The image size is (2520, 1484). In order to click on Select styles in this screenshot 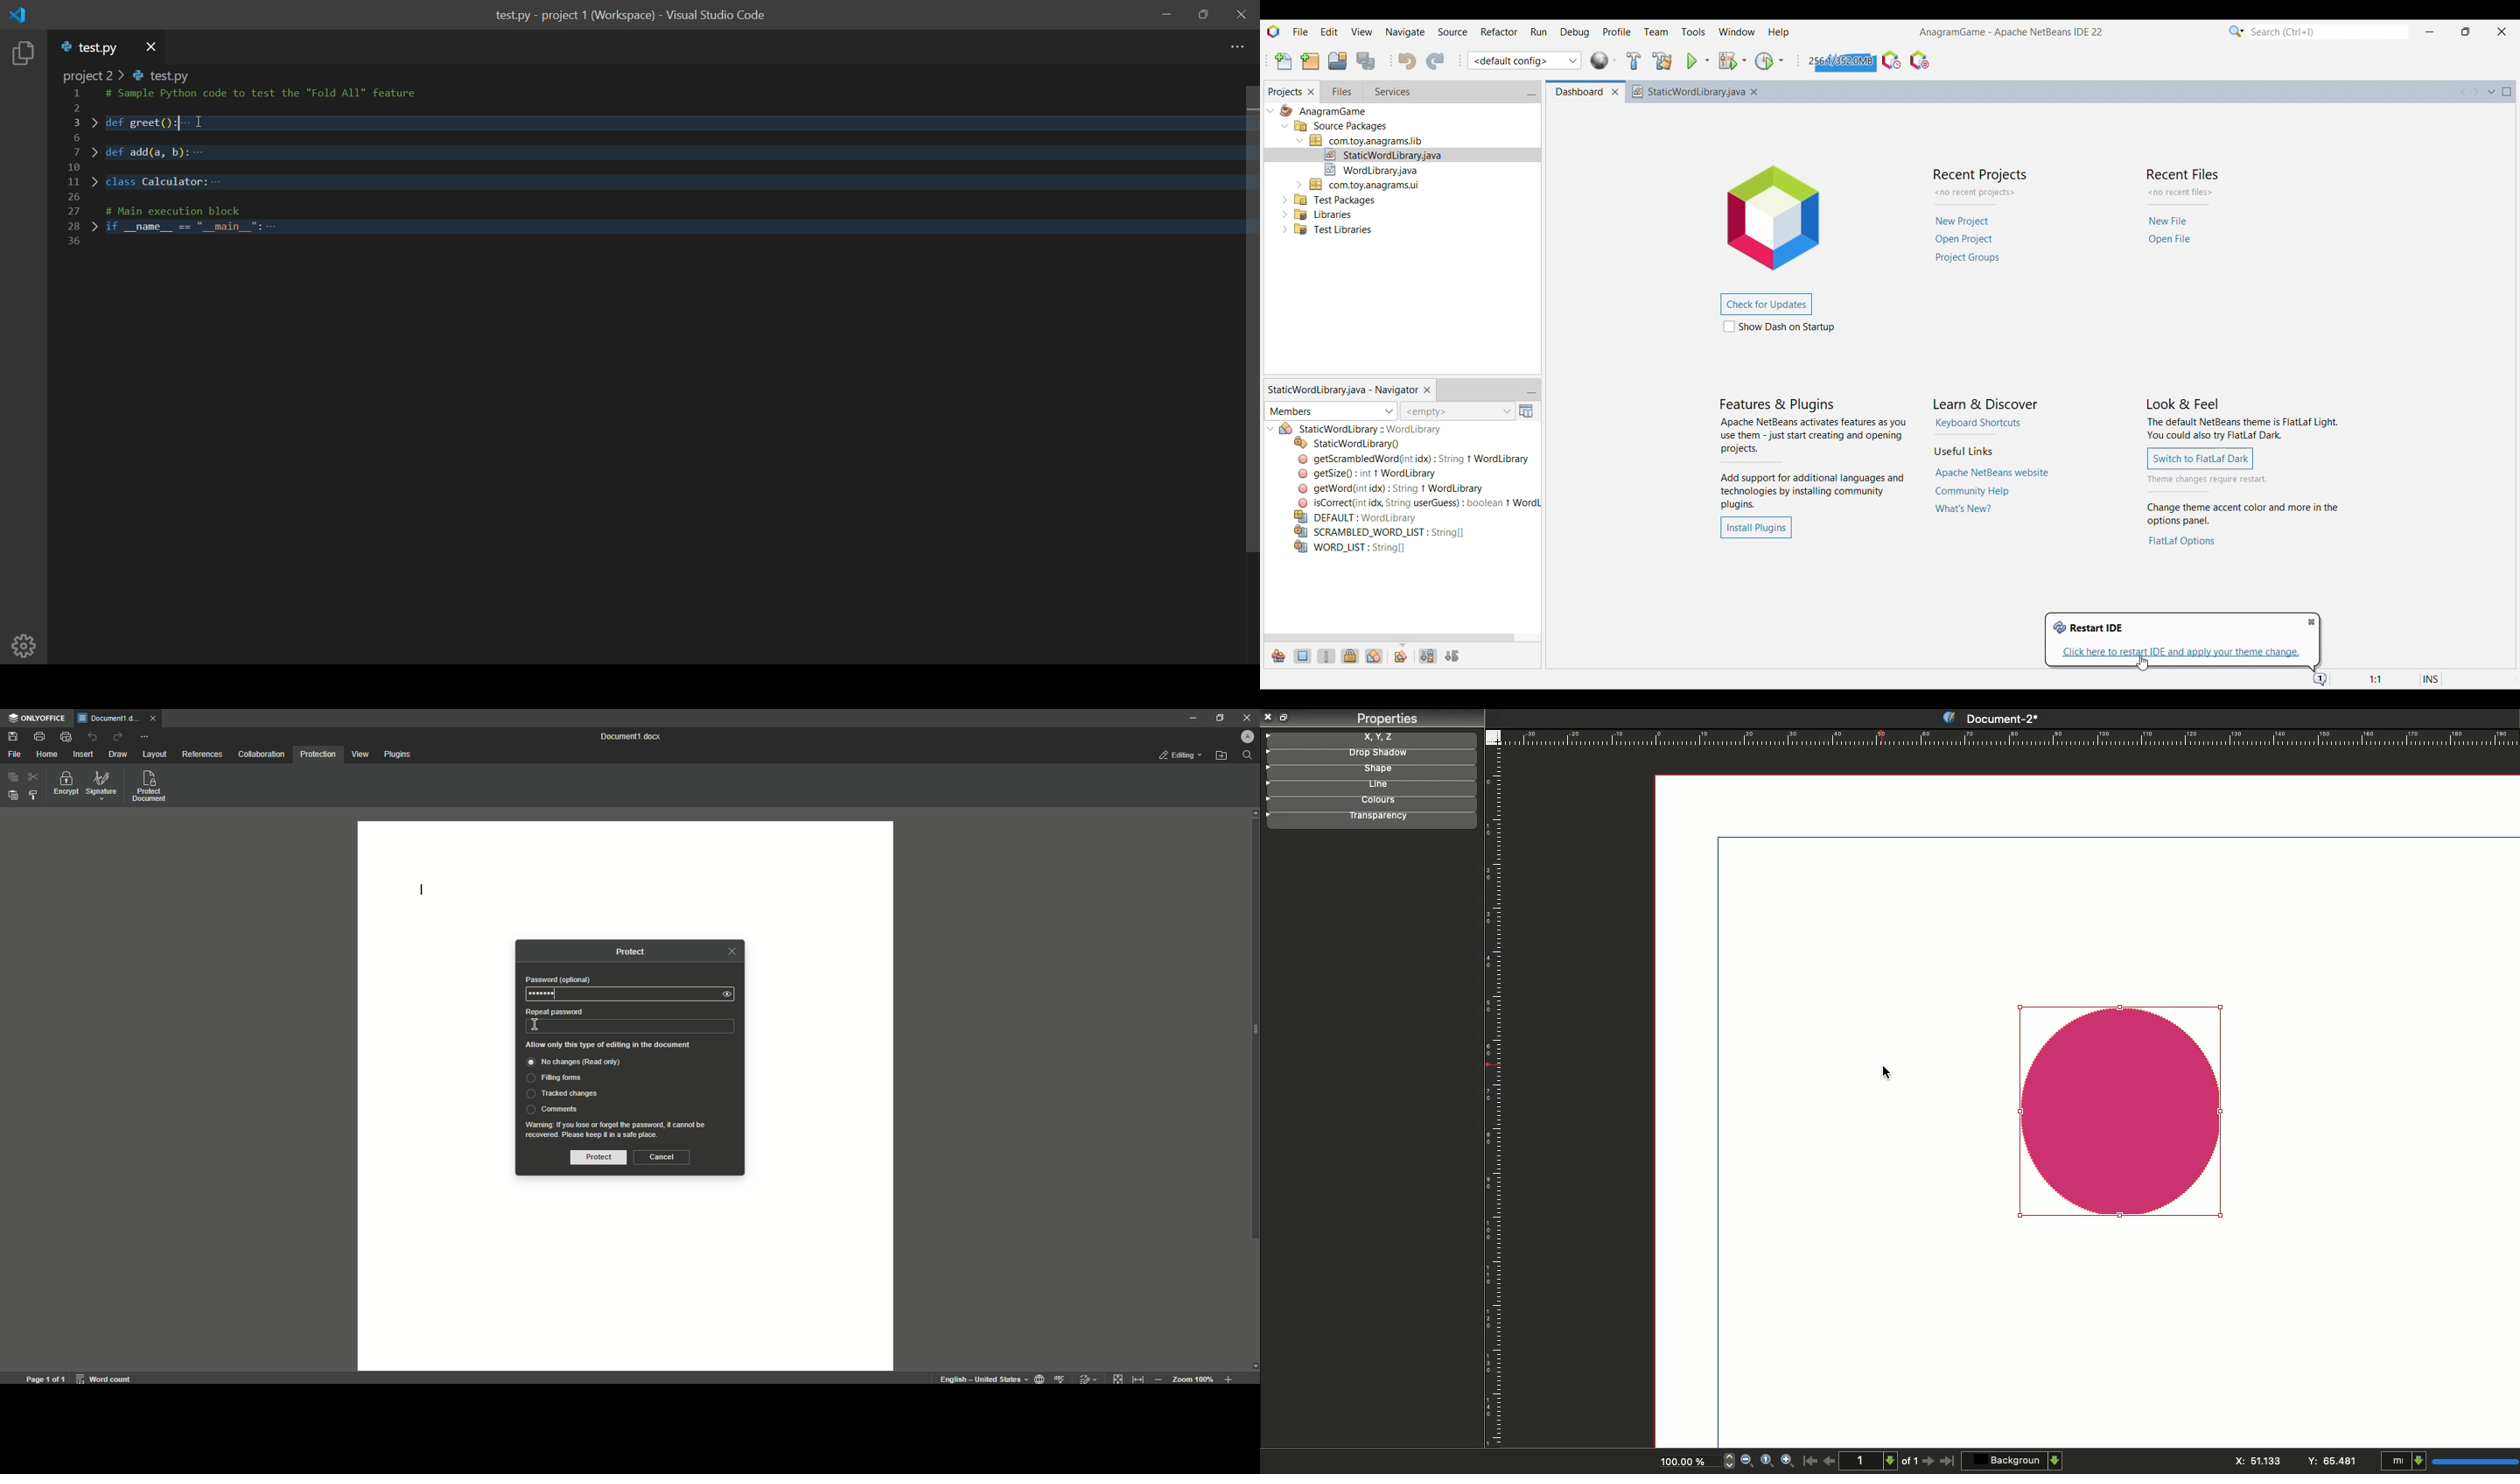, I will do `click(32, 796)`.